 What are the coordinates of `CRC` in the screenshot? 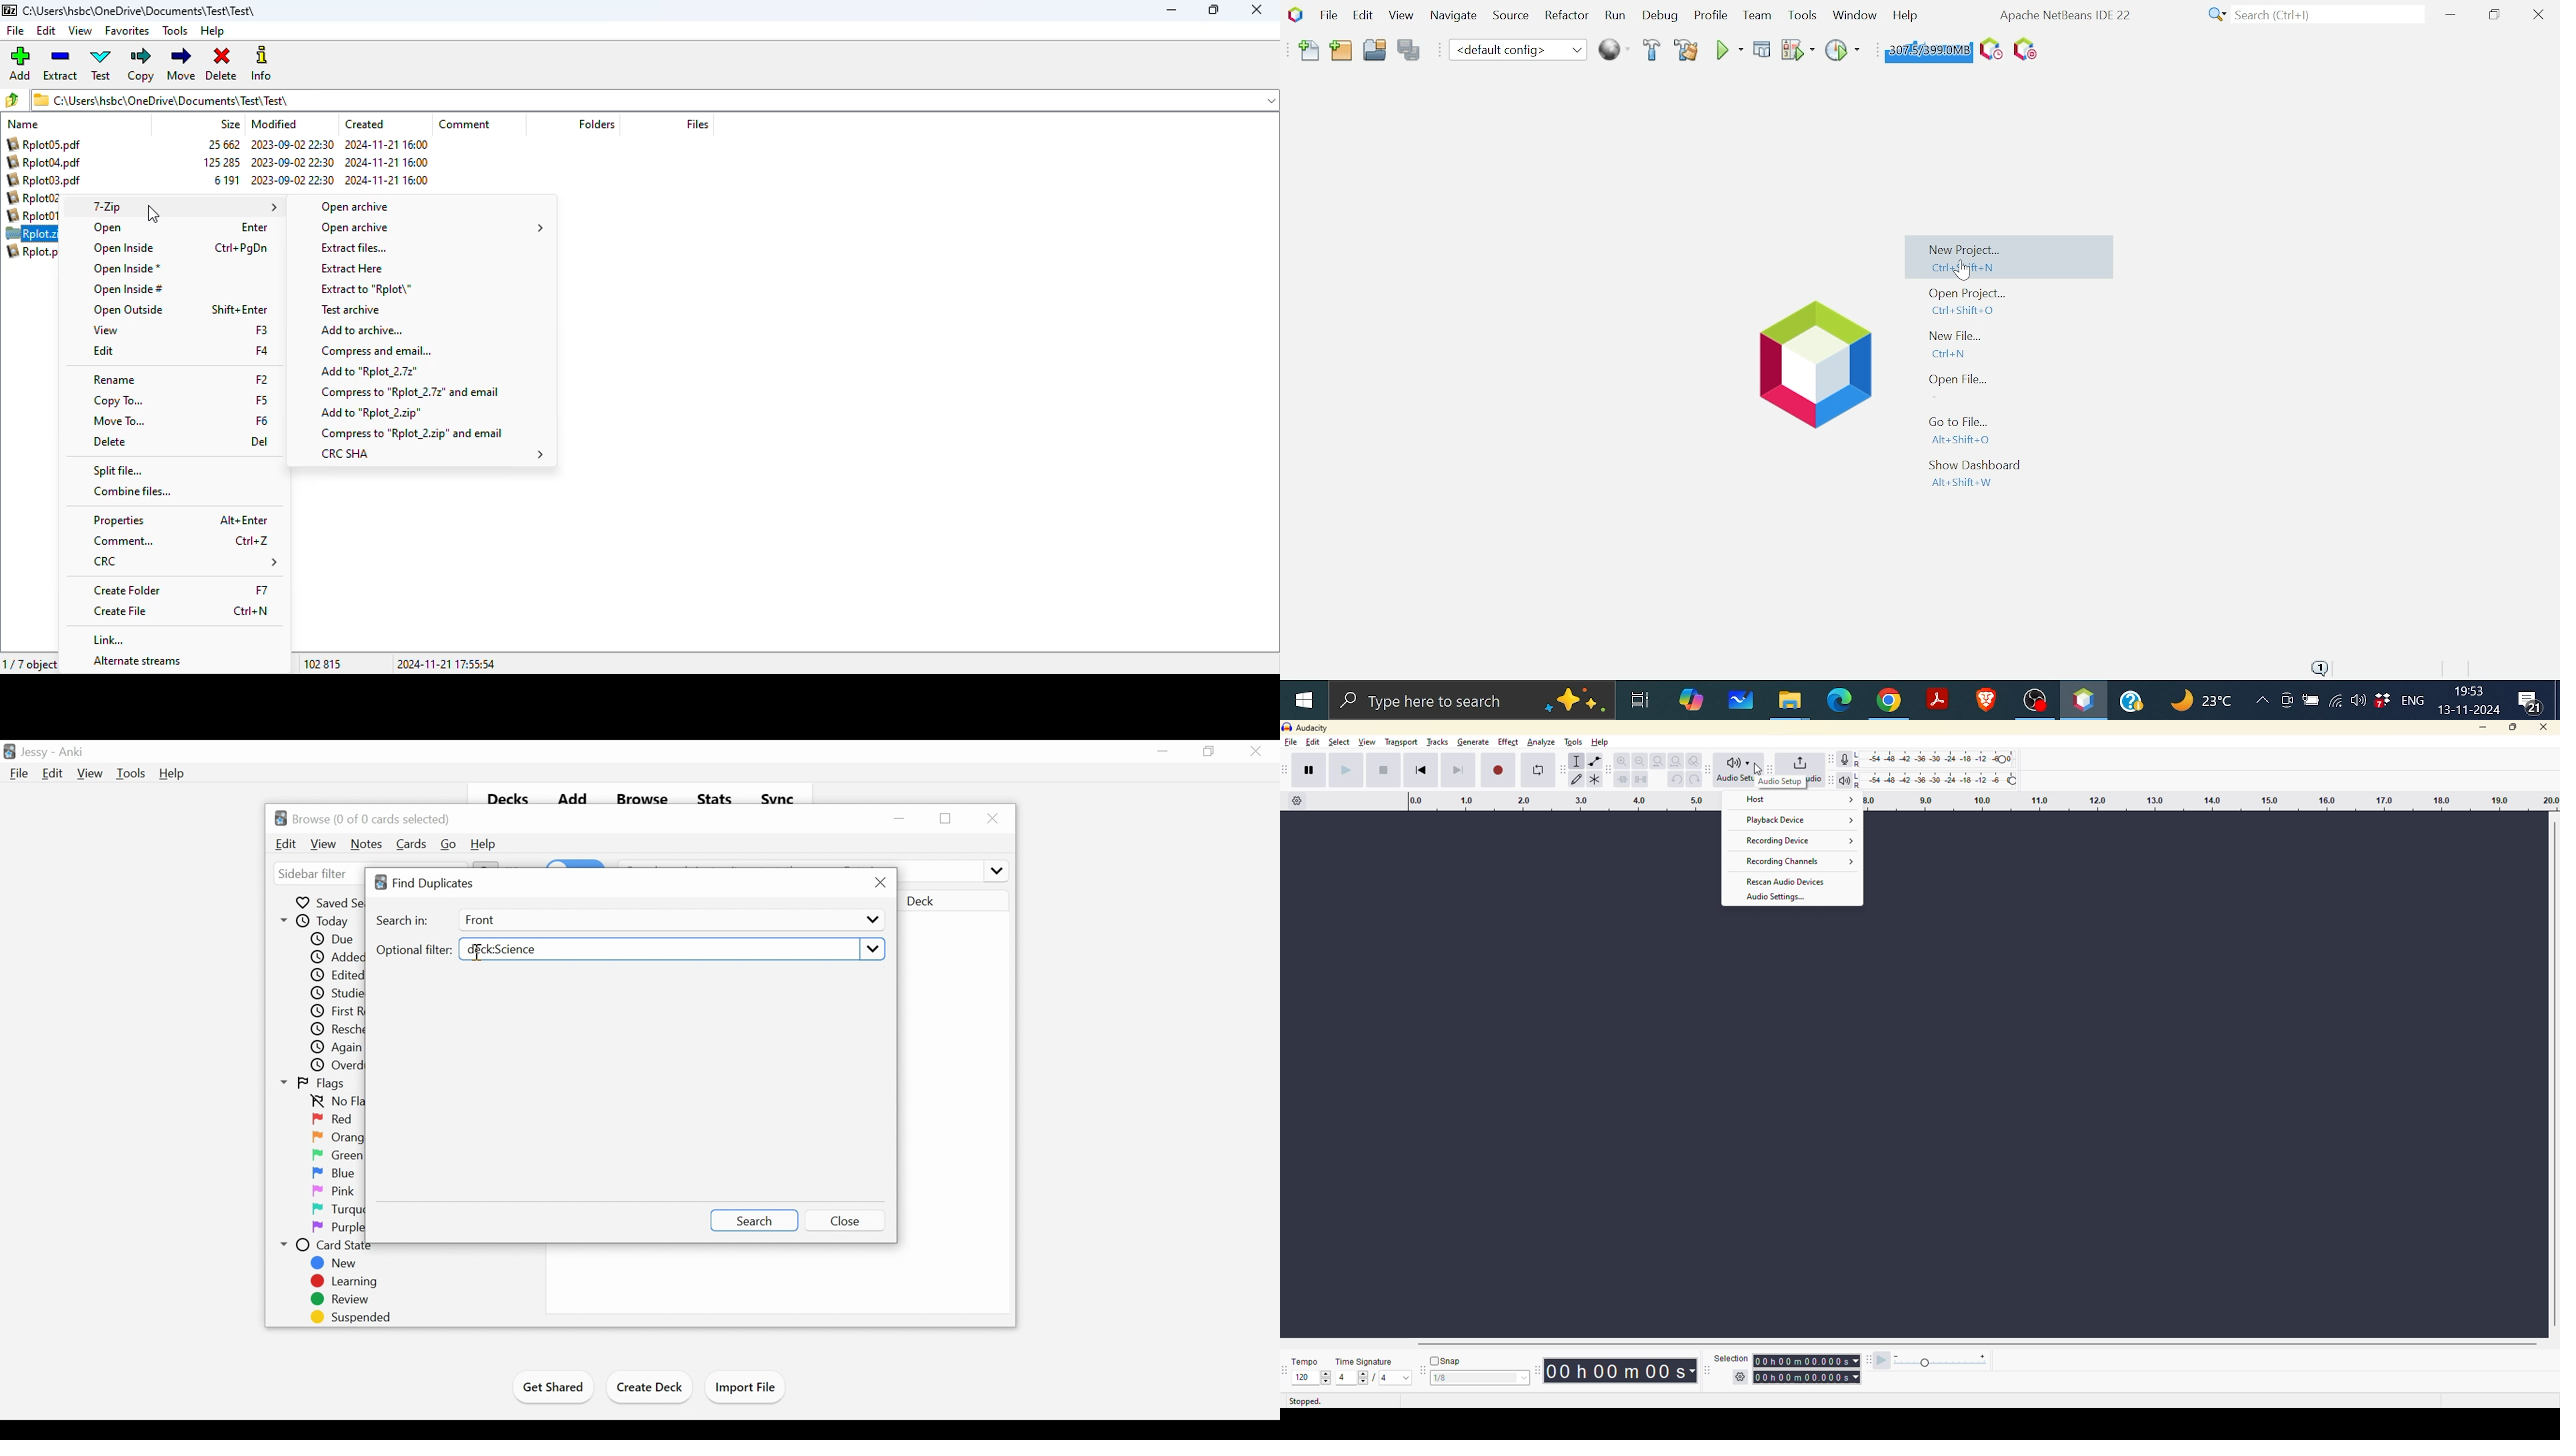 It's located at (183, 563).